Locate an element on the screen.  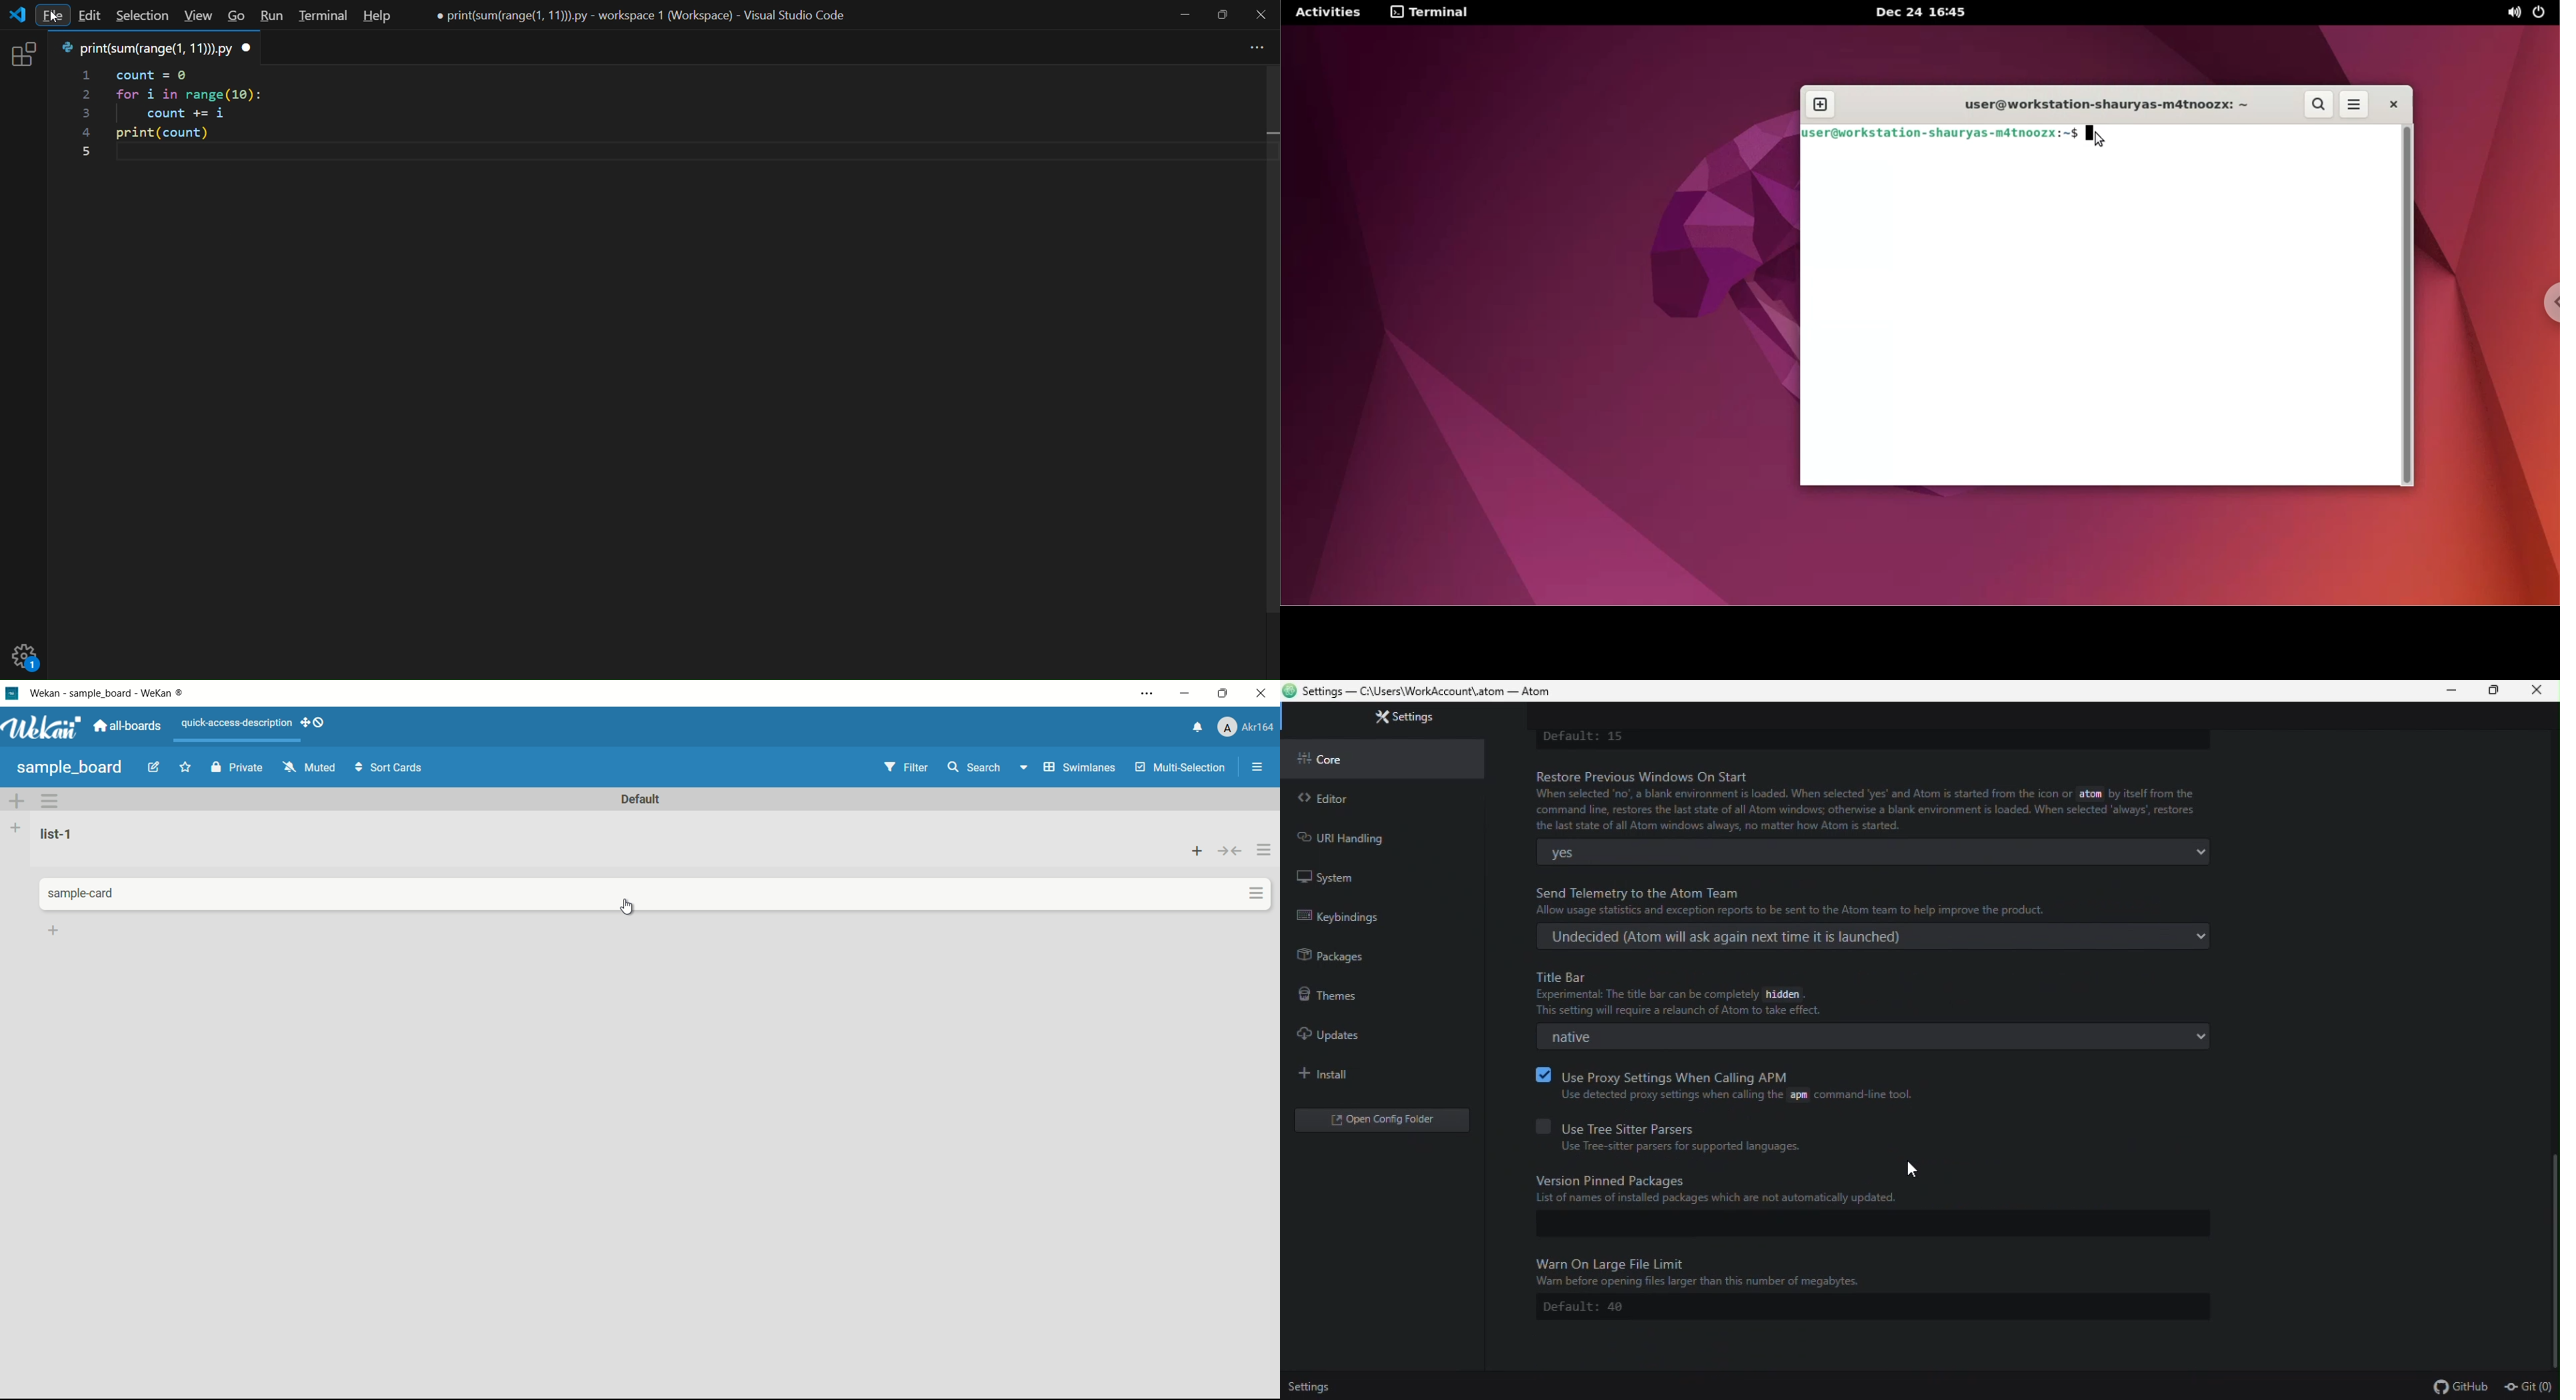
filter is located at coordinates (907, 768).